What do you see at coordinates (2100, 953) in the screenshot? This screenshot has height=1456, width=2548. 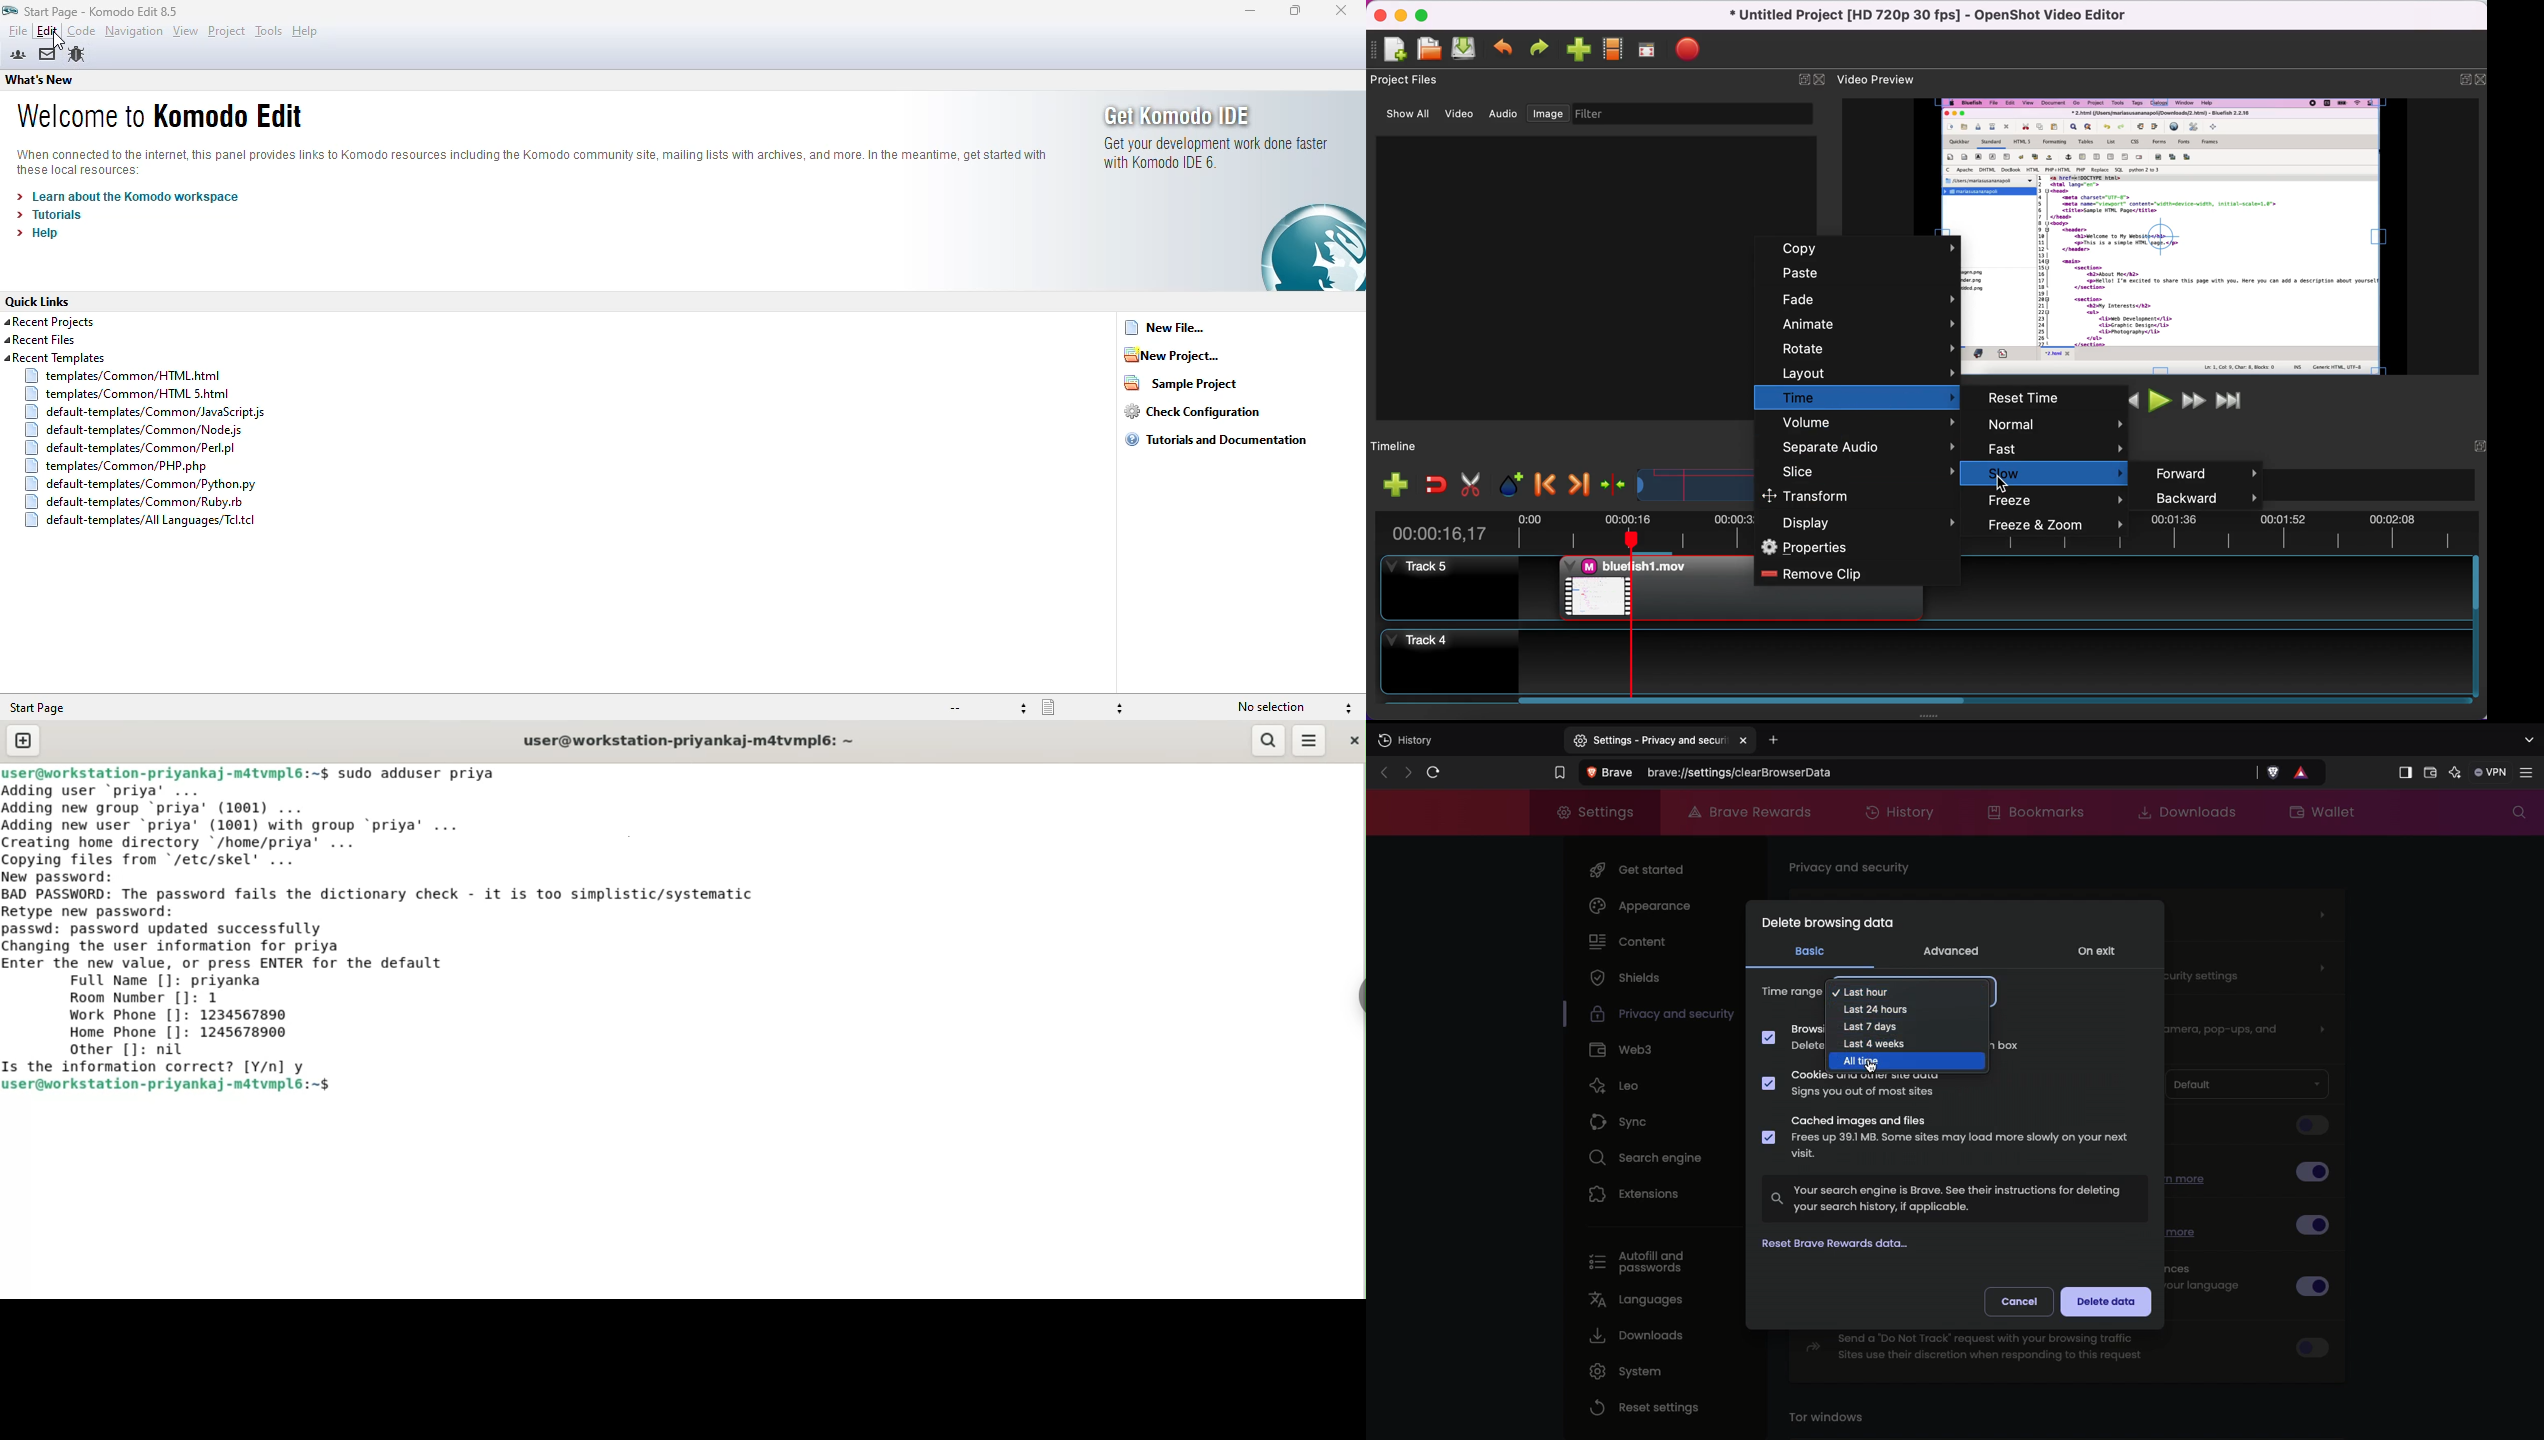 I see `ON exit` at bounding box center [2100, 953].